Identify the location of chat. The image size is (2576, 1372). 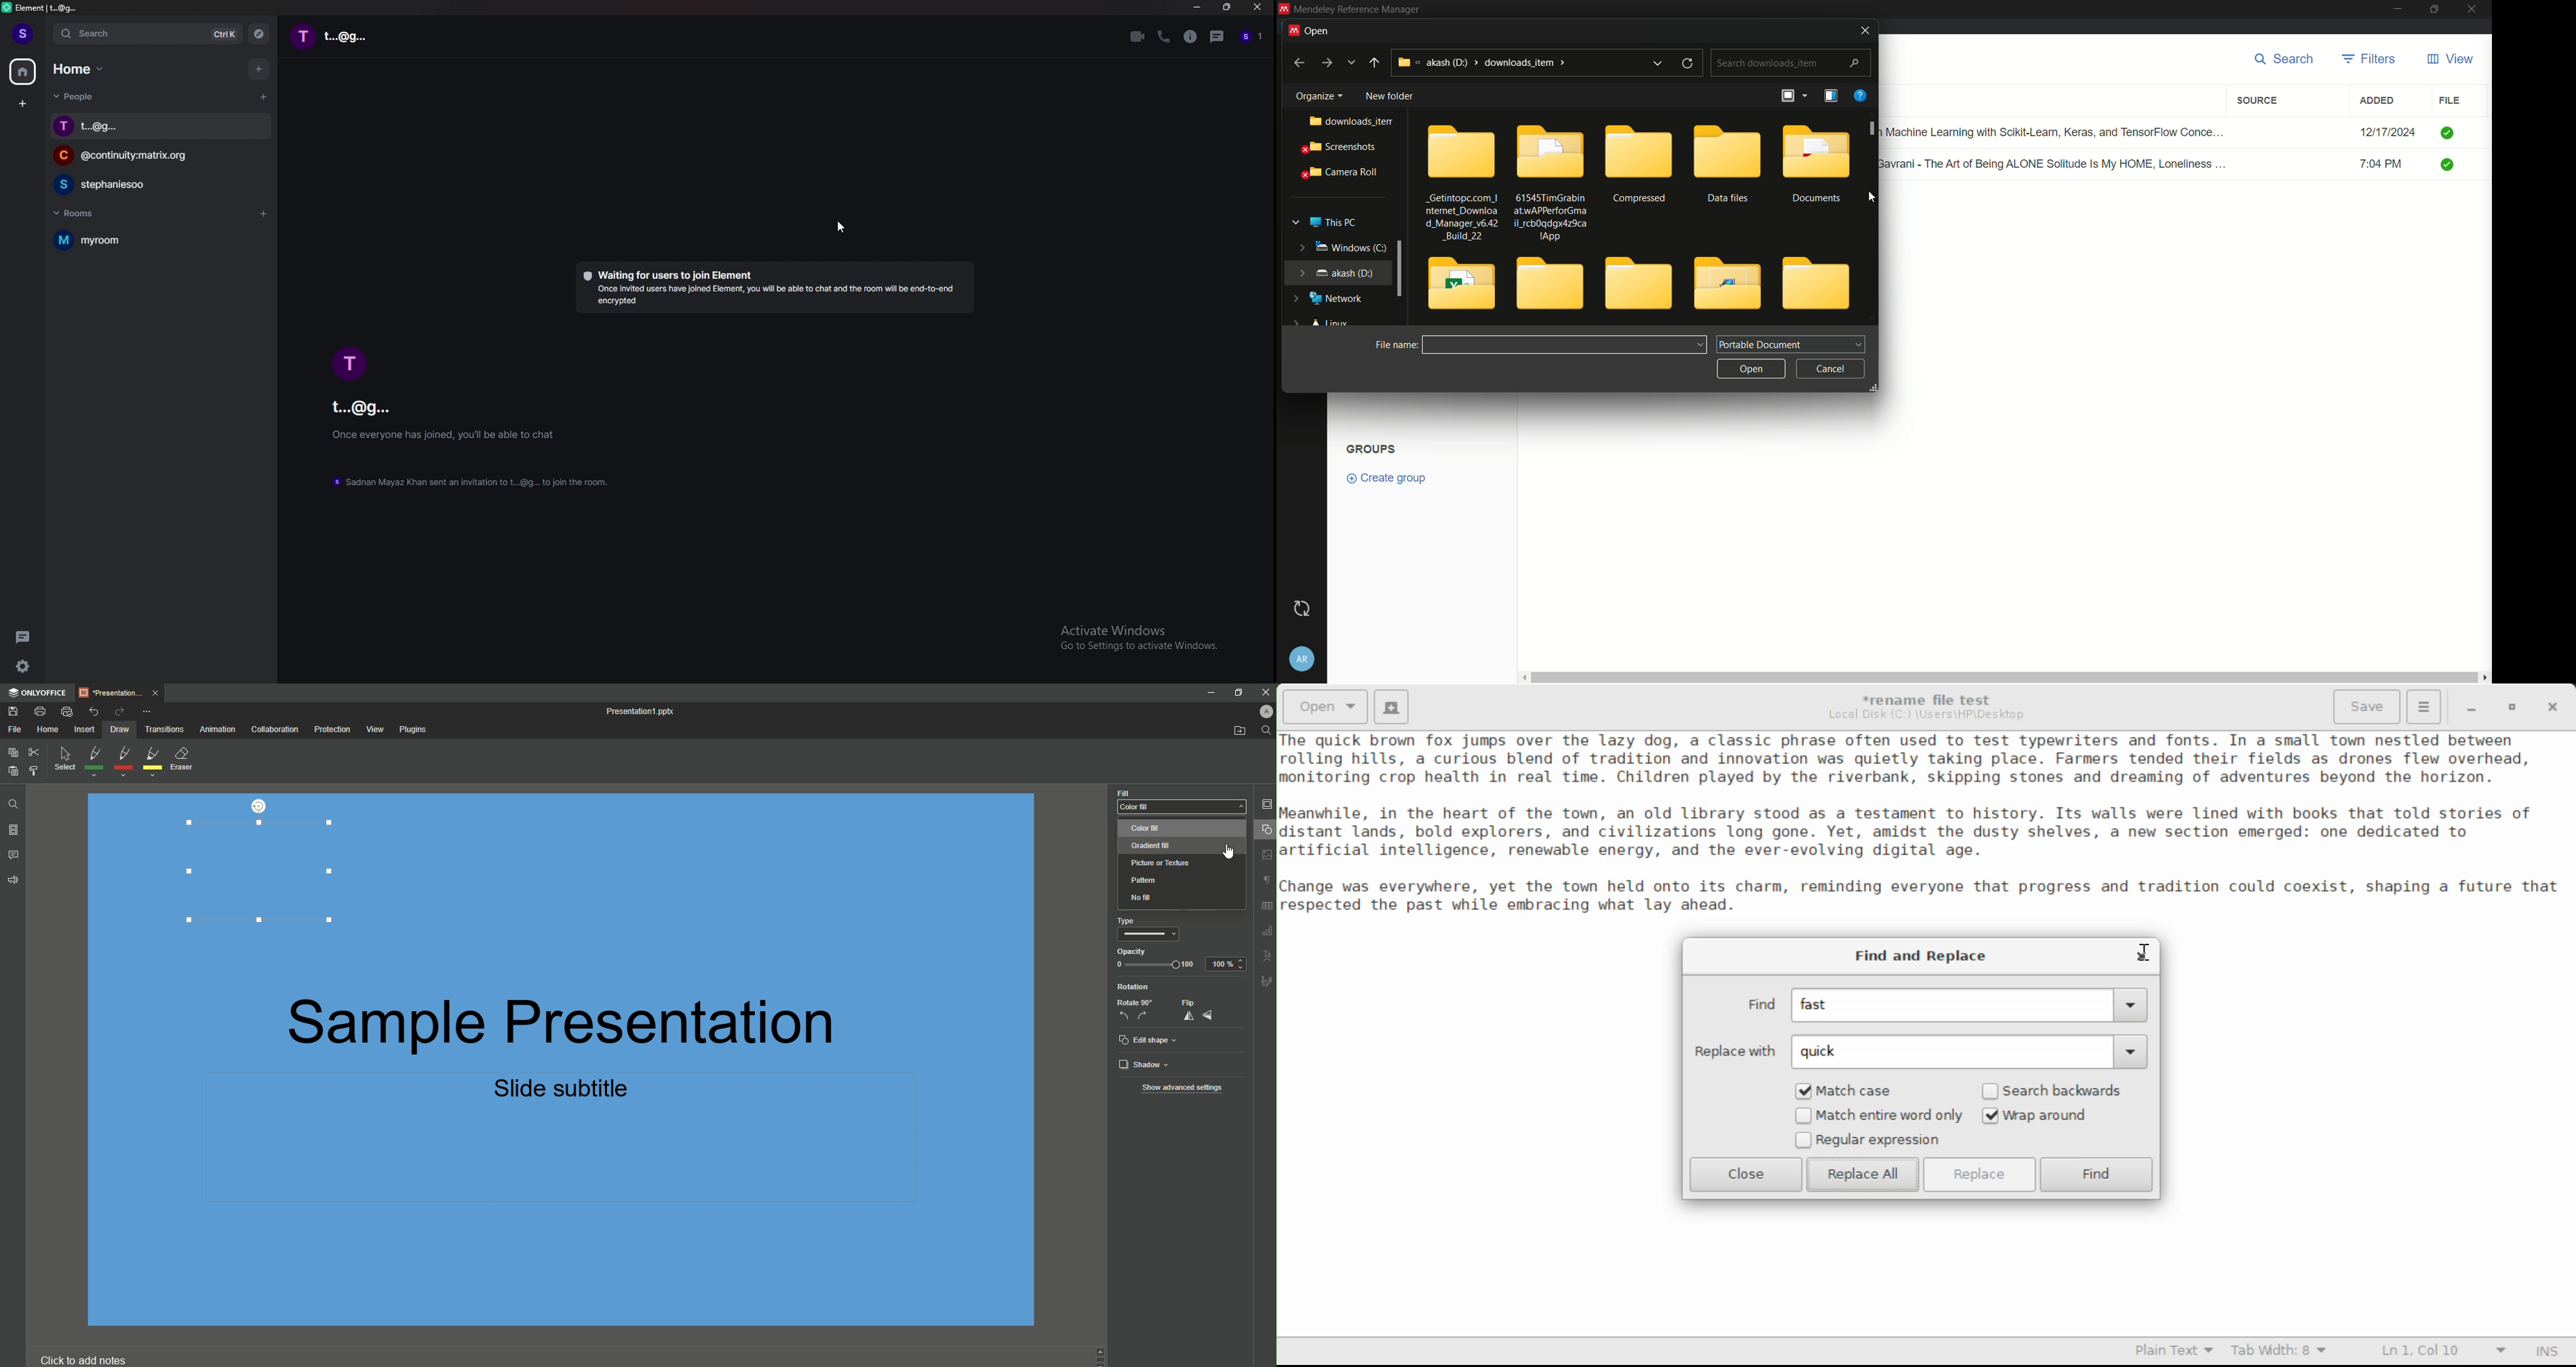
(142, 127).